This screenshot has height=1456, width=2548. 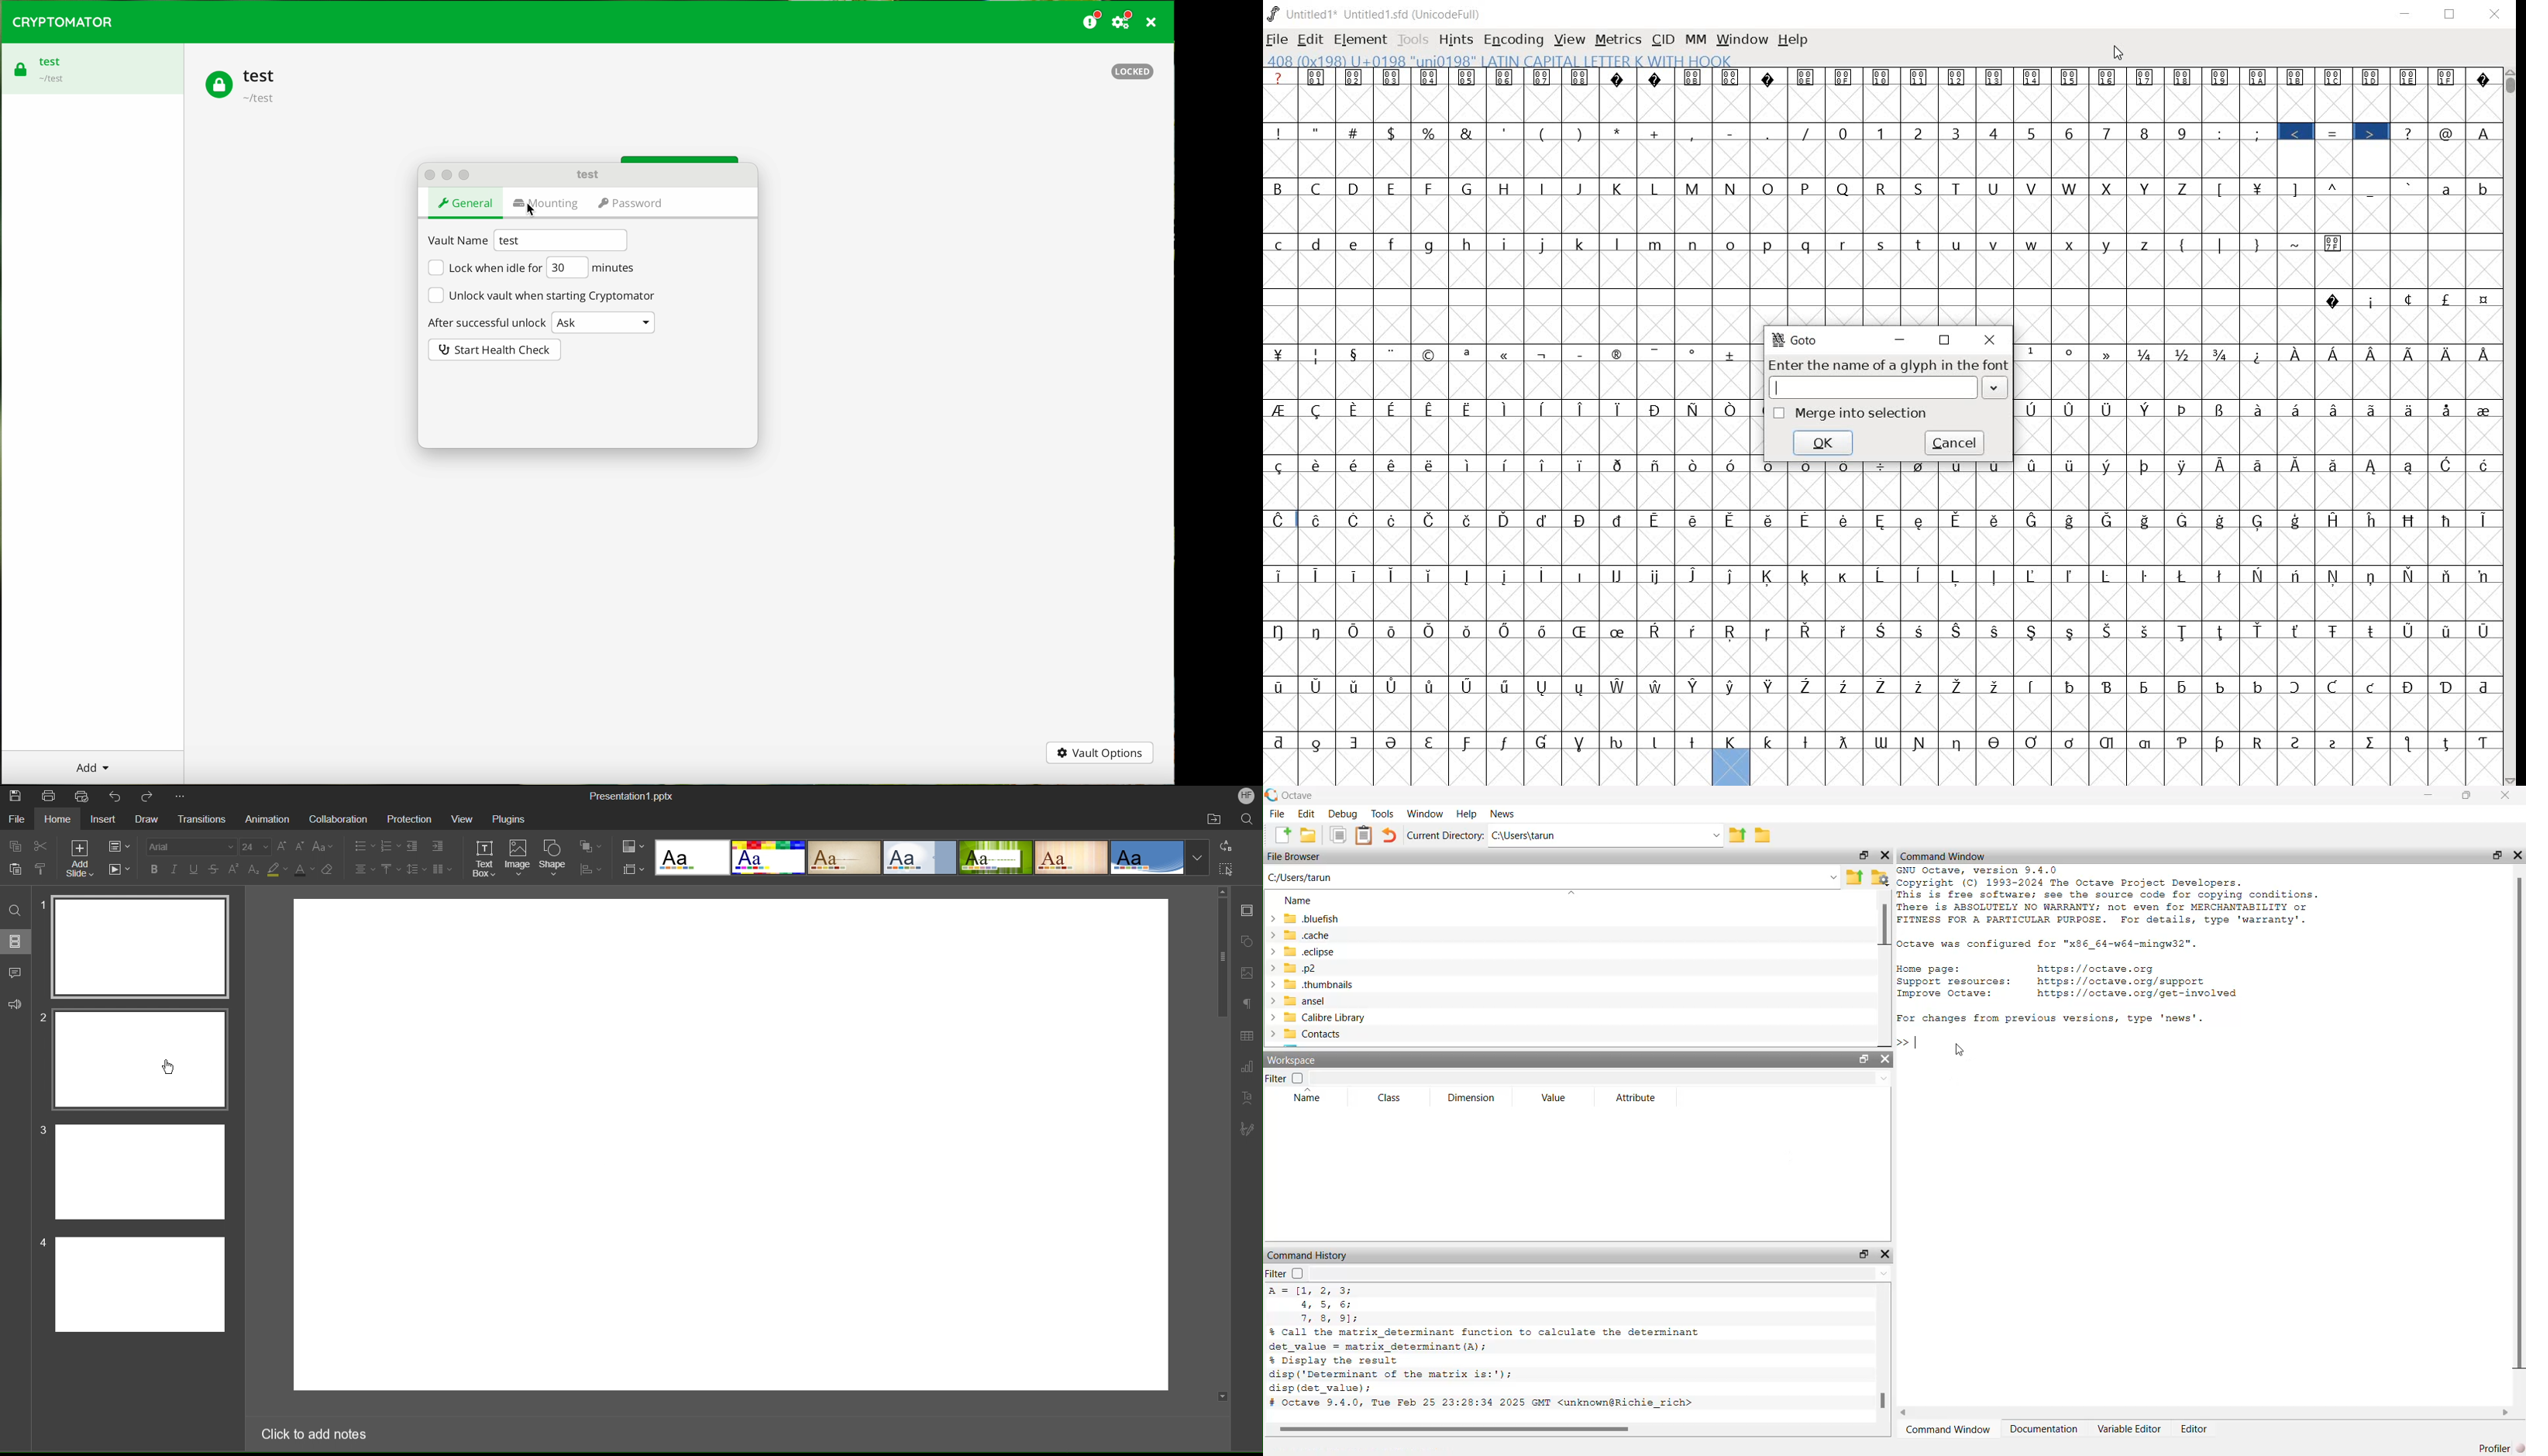 I want to click on Shape, so click(x=552, y=859).